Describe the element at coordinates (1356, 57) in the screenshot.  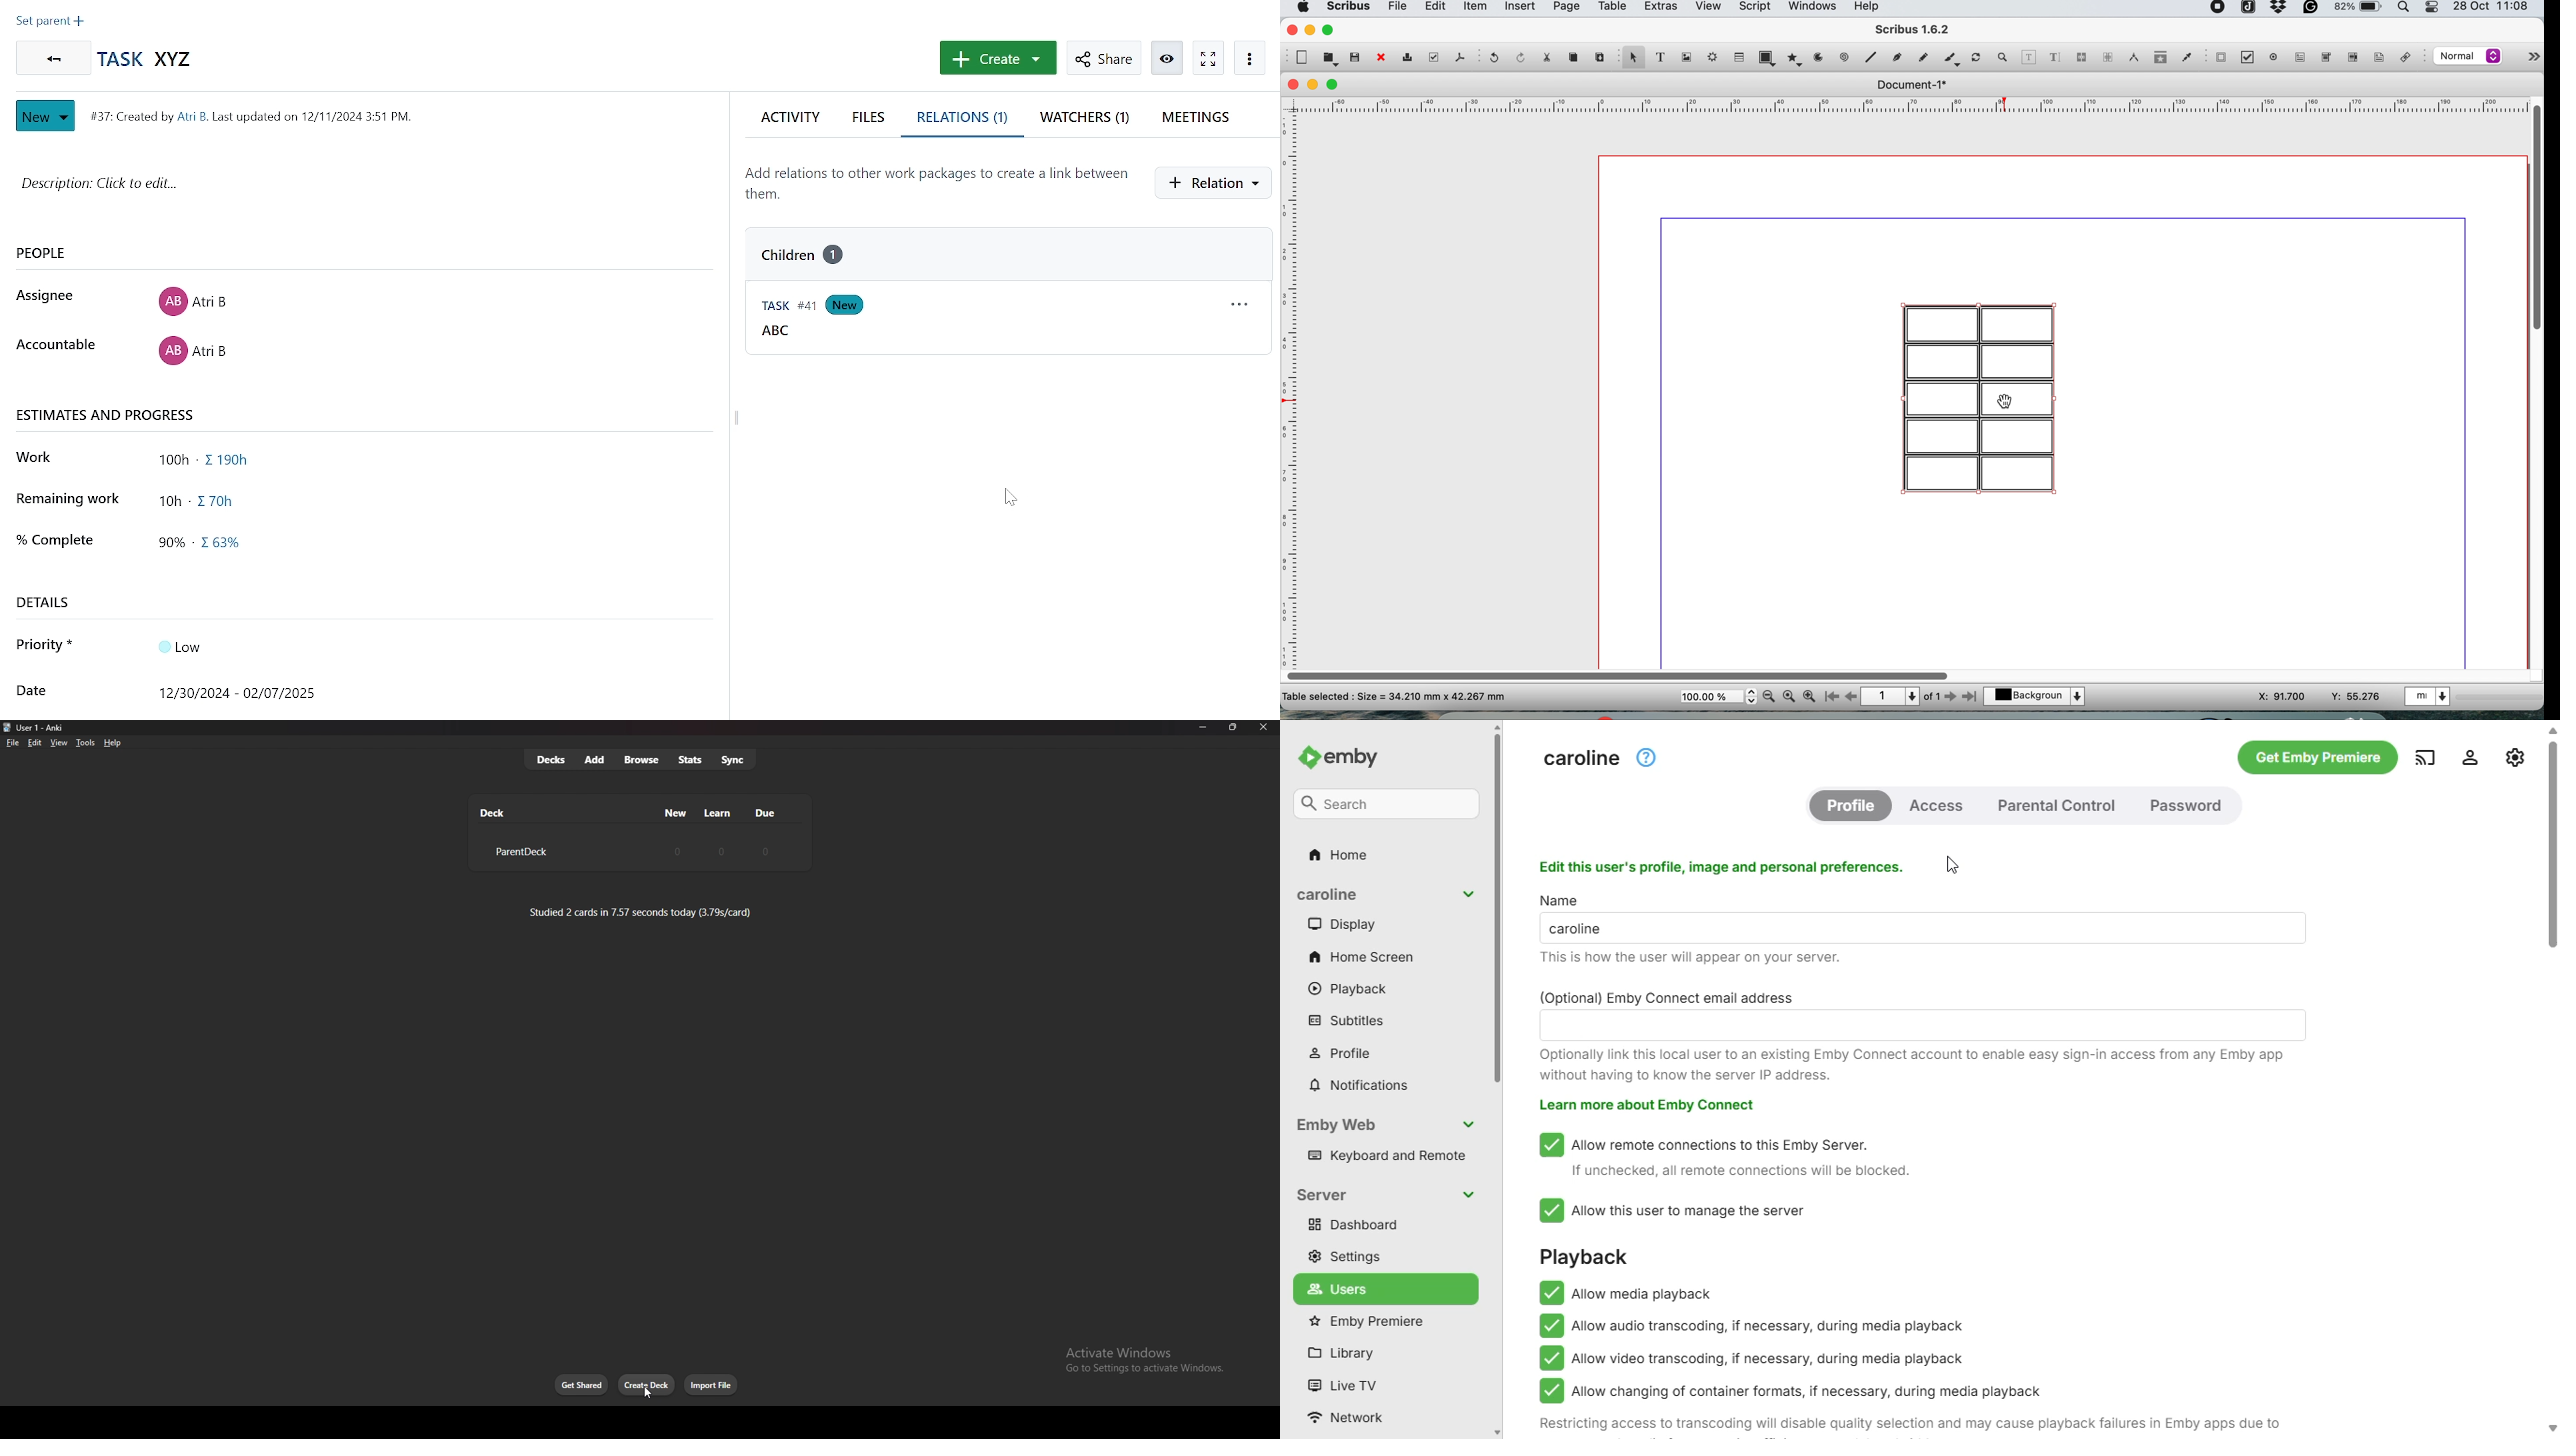
I see `save` at that location.